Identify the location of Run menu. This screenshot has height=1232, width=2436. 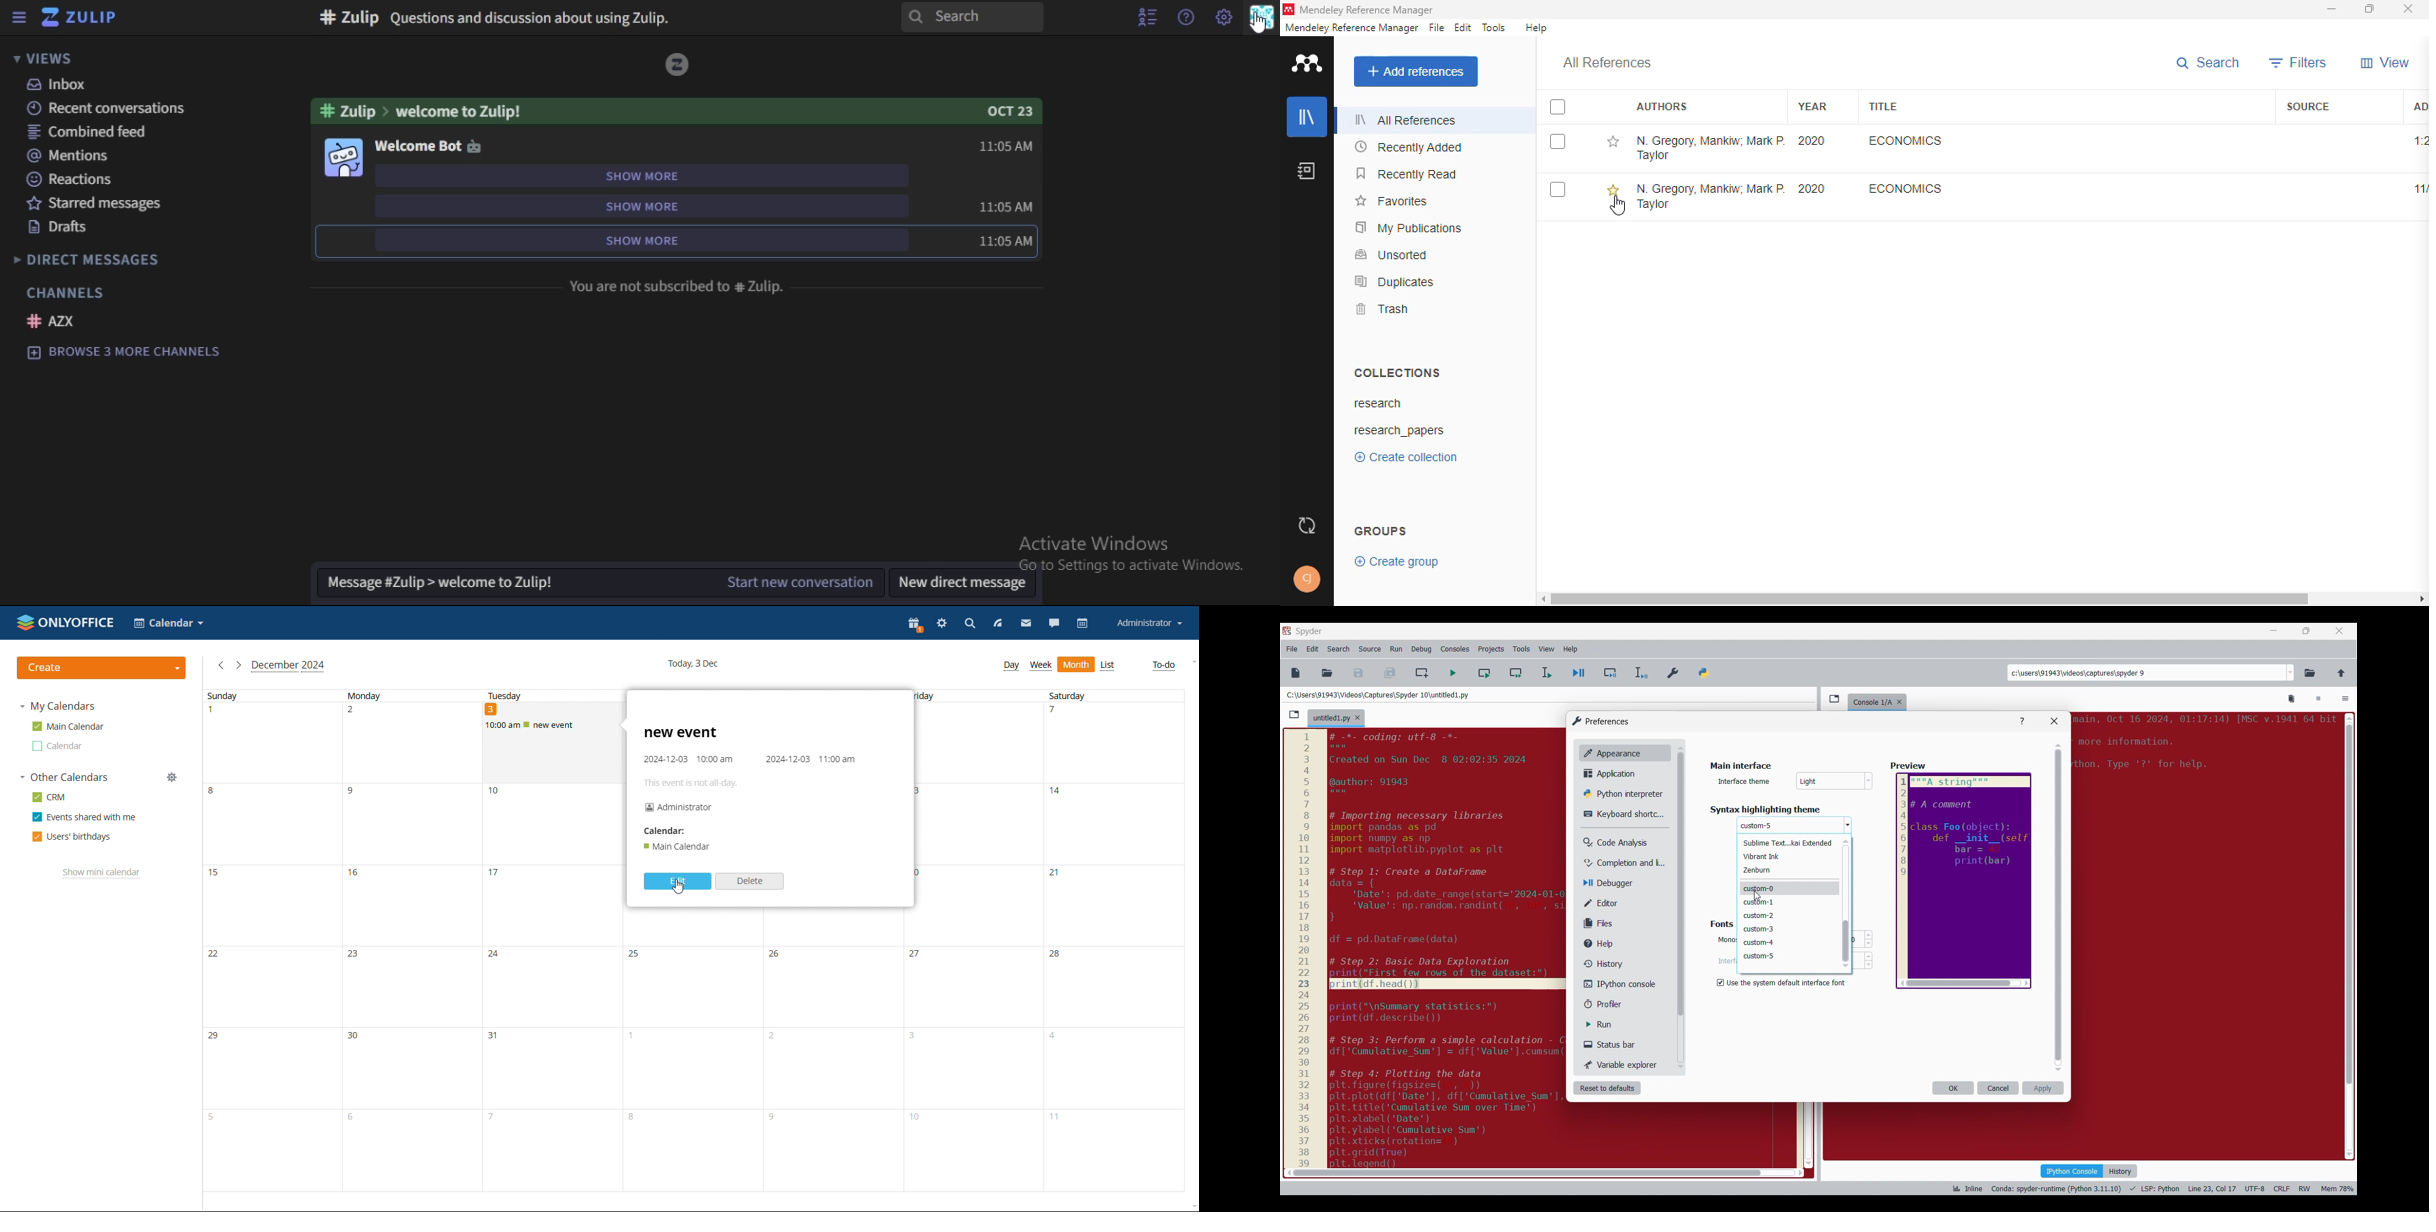
(1396, 649).